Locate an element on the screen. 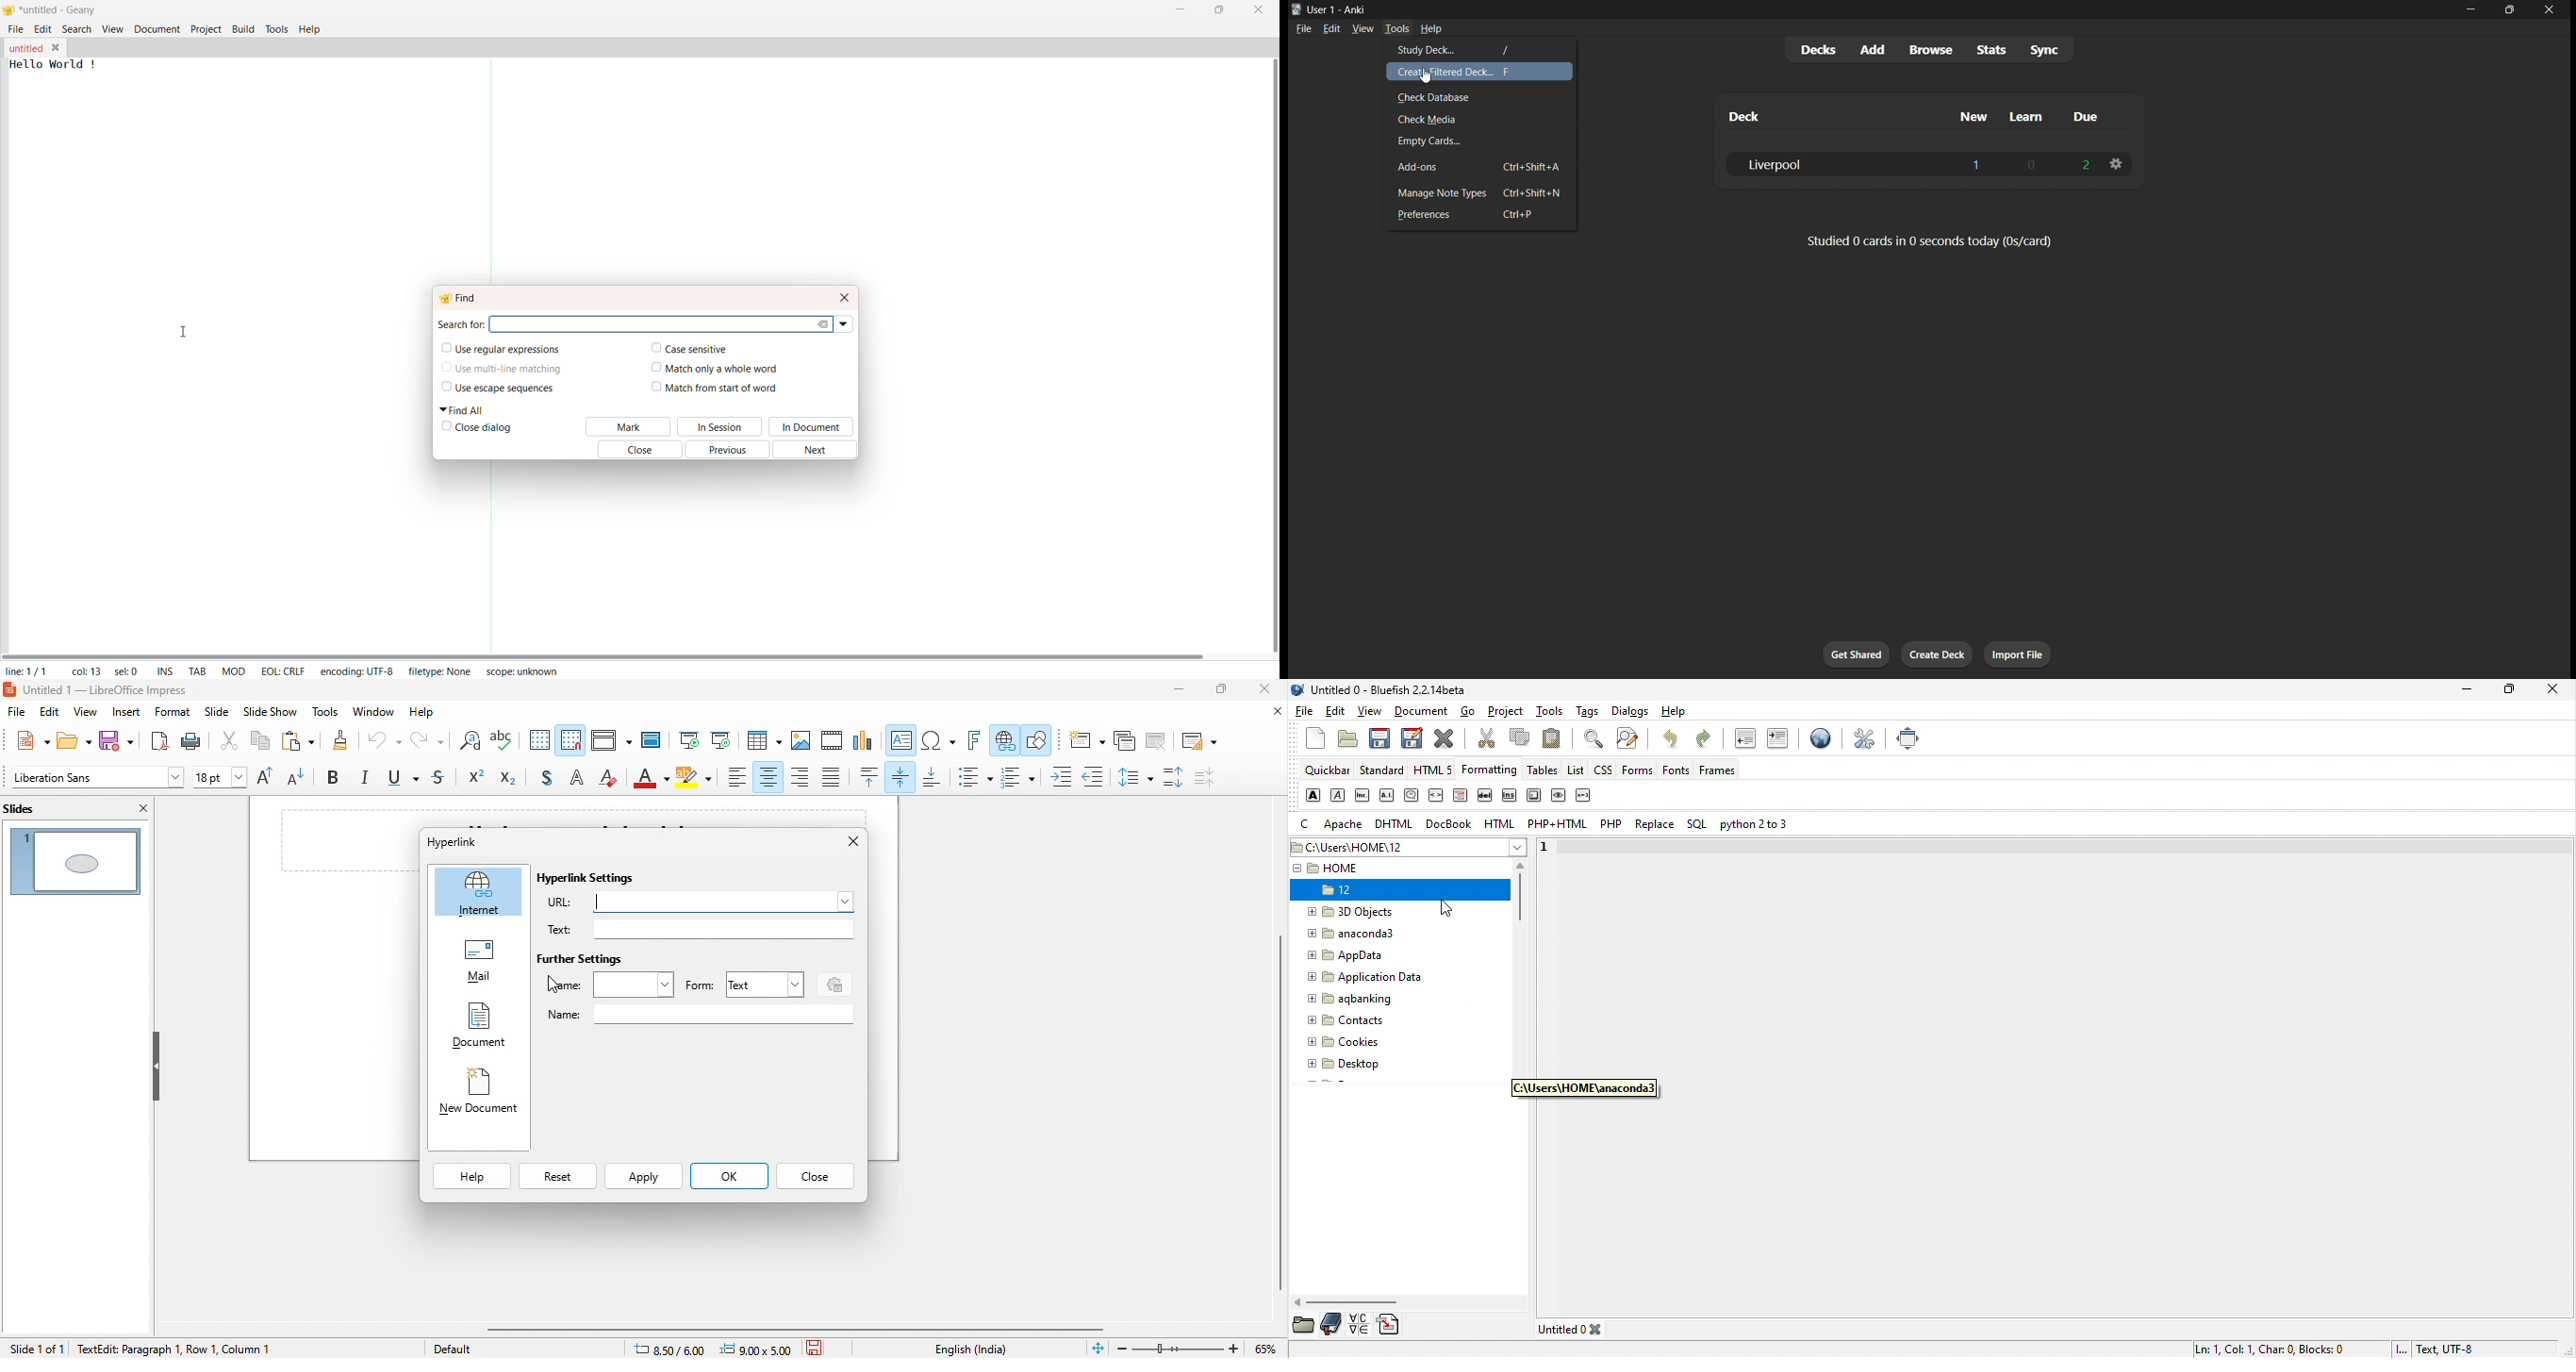  help is located at coordinates (1432, 30).